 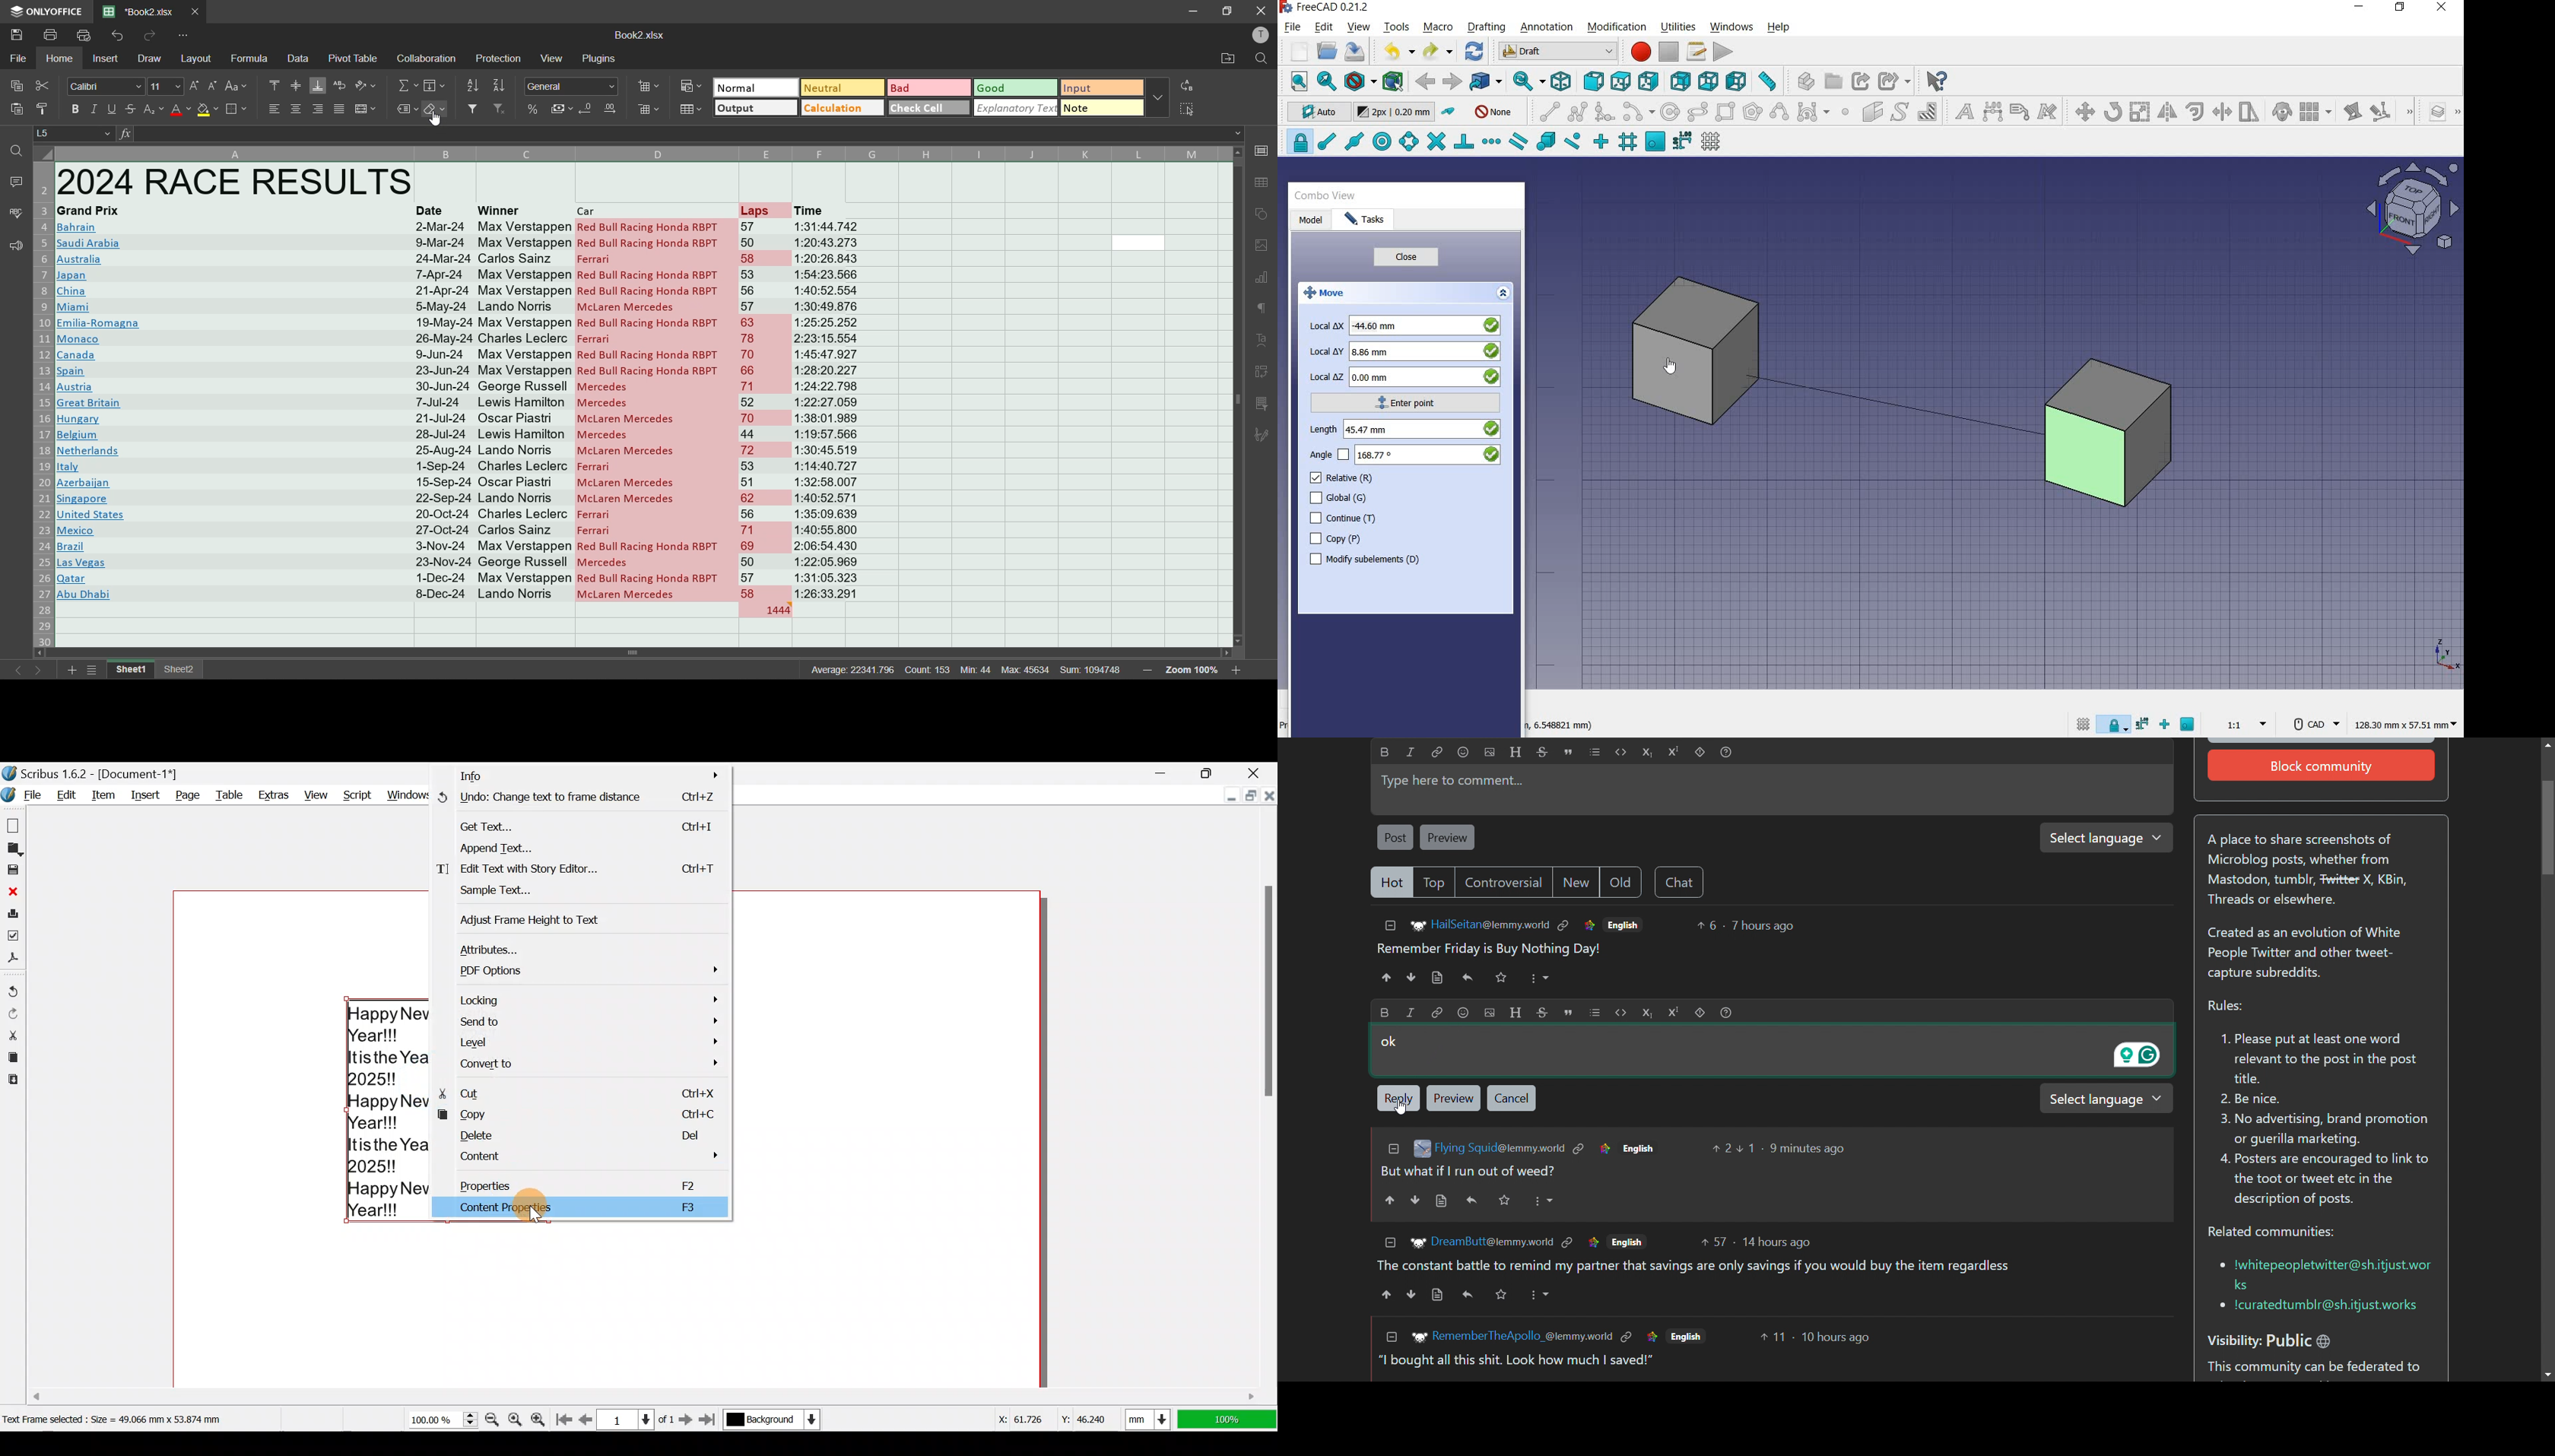 What do you see at coordinates (1188, 109) in the screenshot?
I see `select all` at bounding box center [1188, 109].